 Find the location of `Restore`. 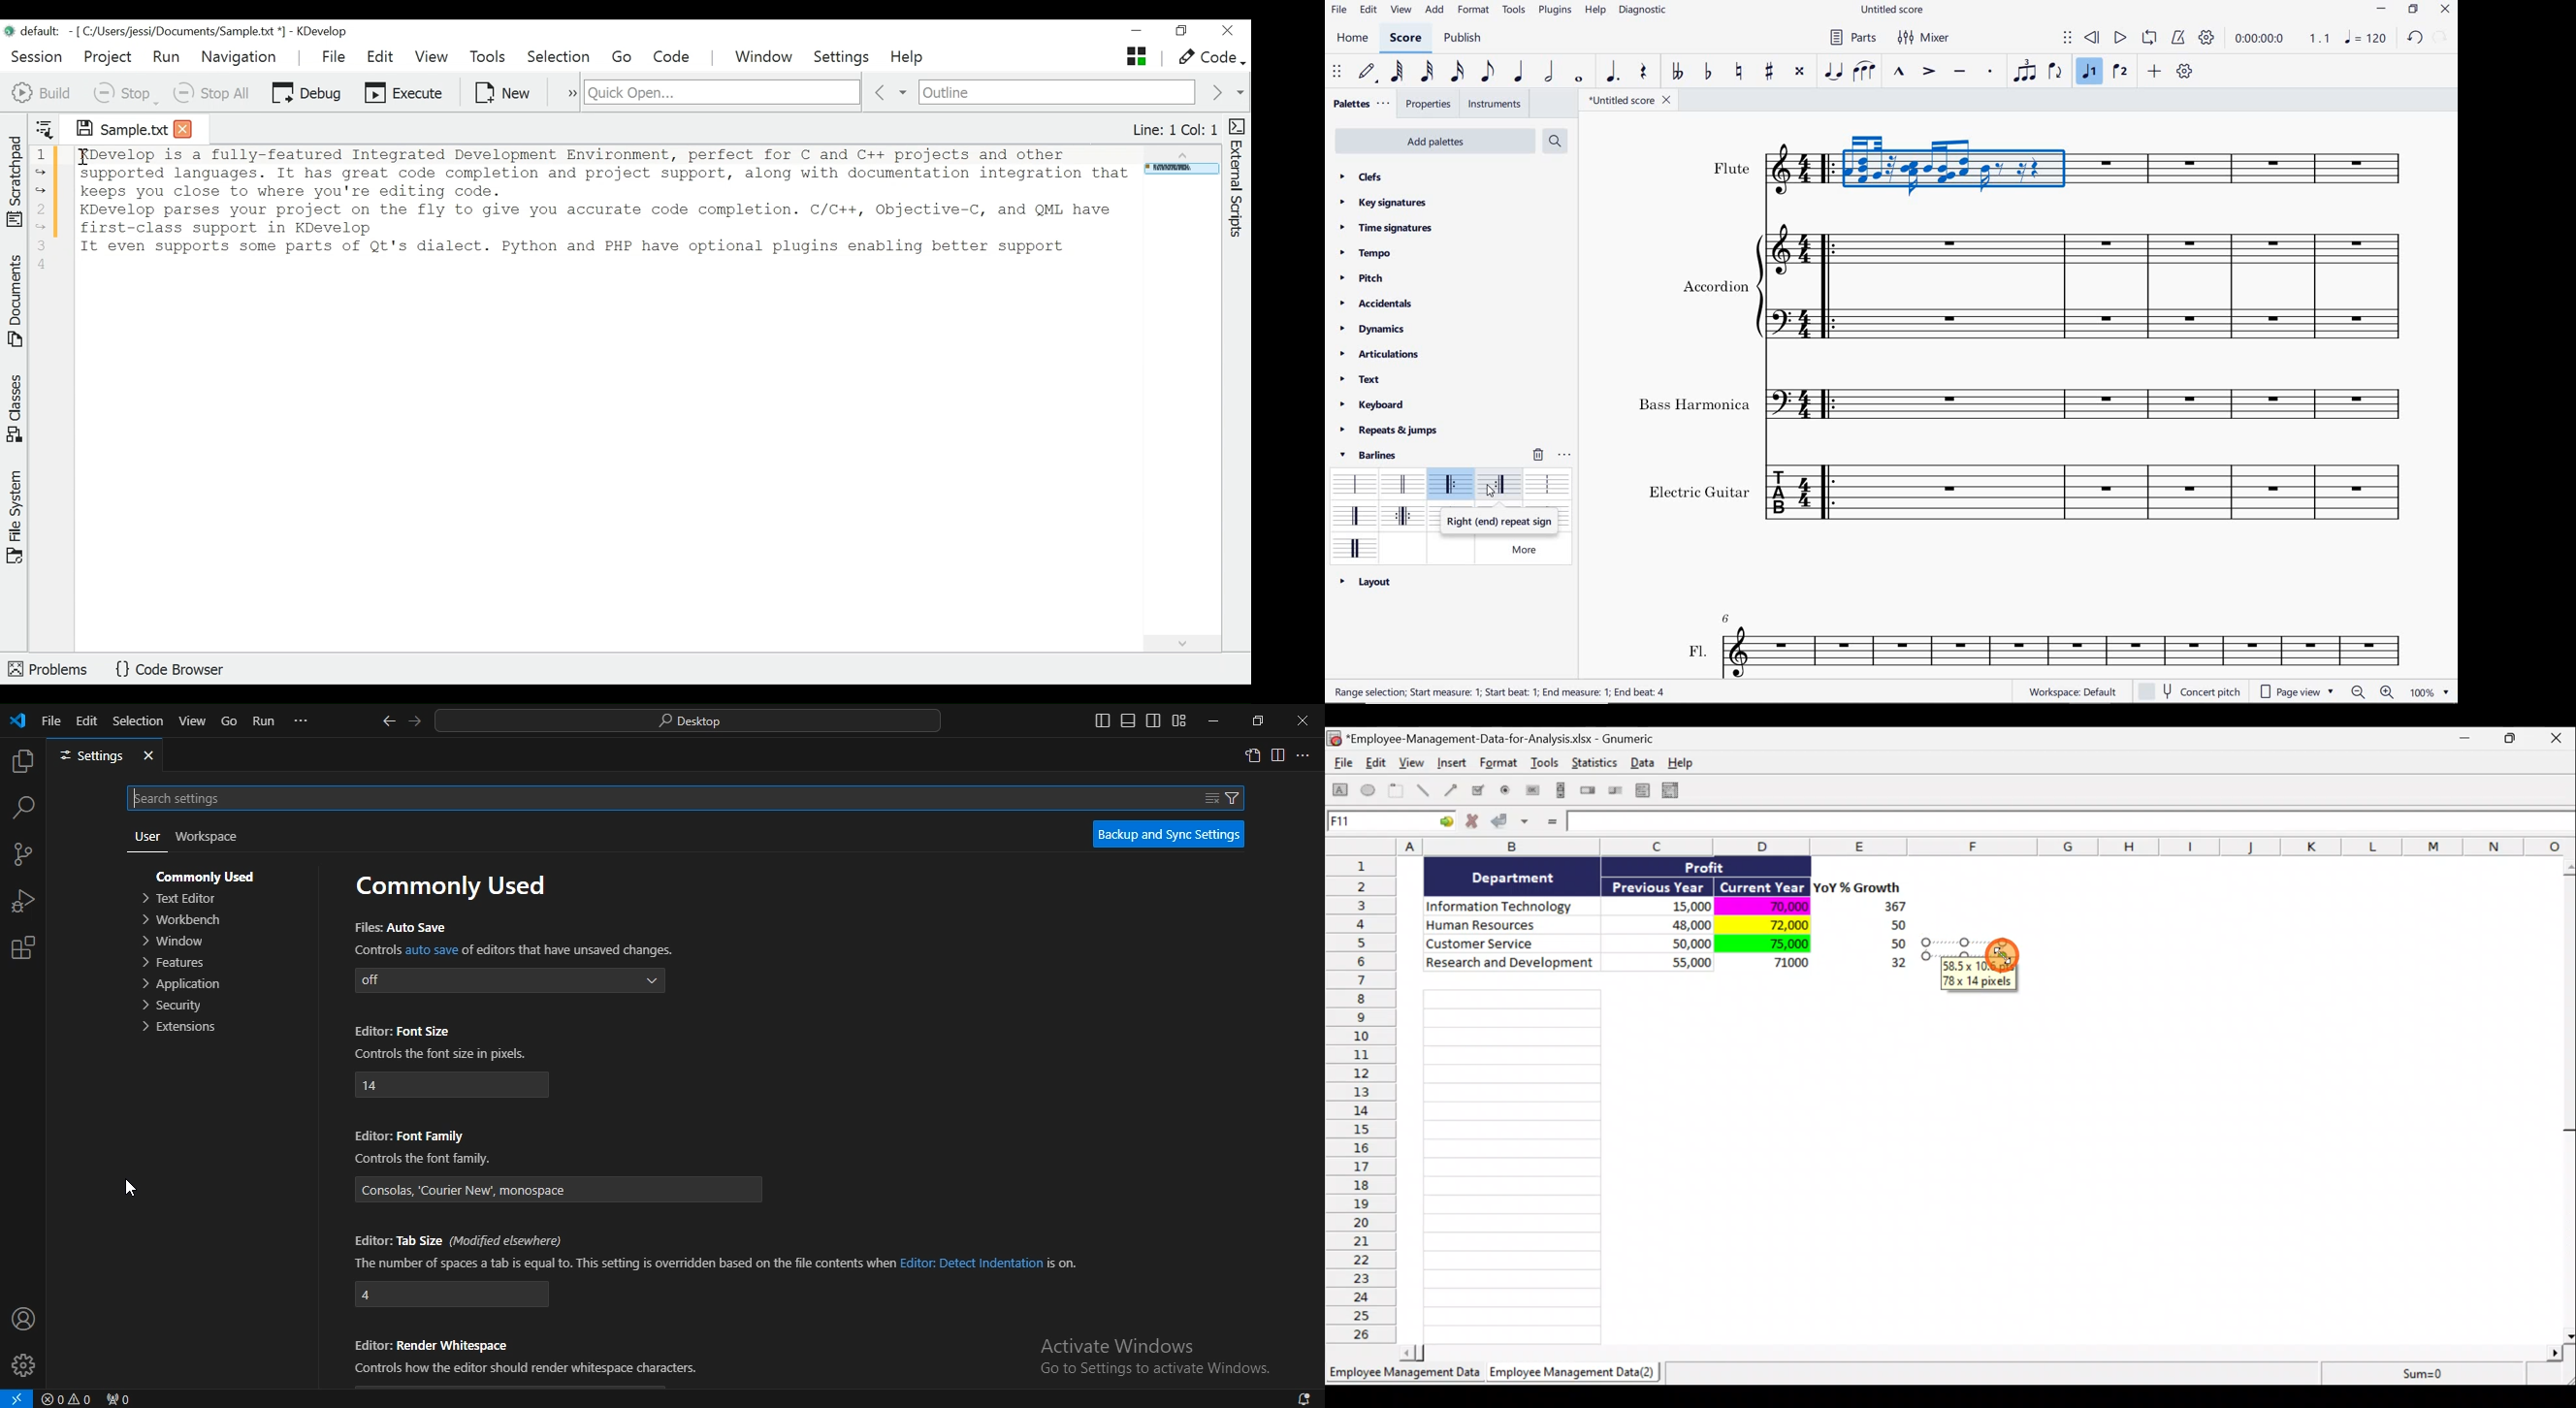

Restore is located at coordinates (1181, 33).